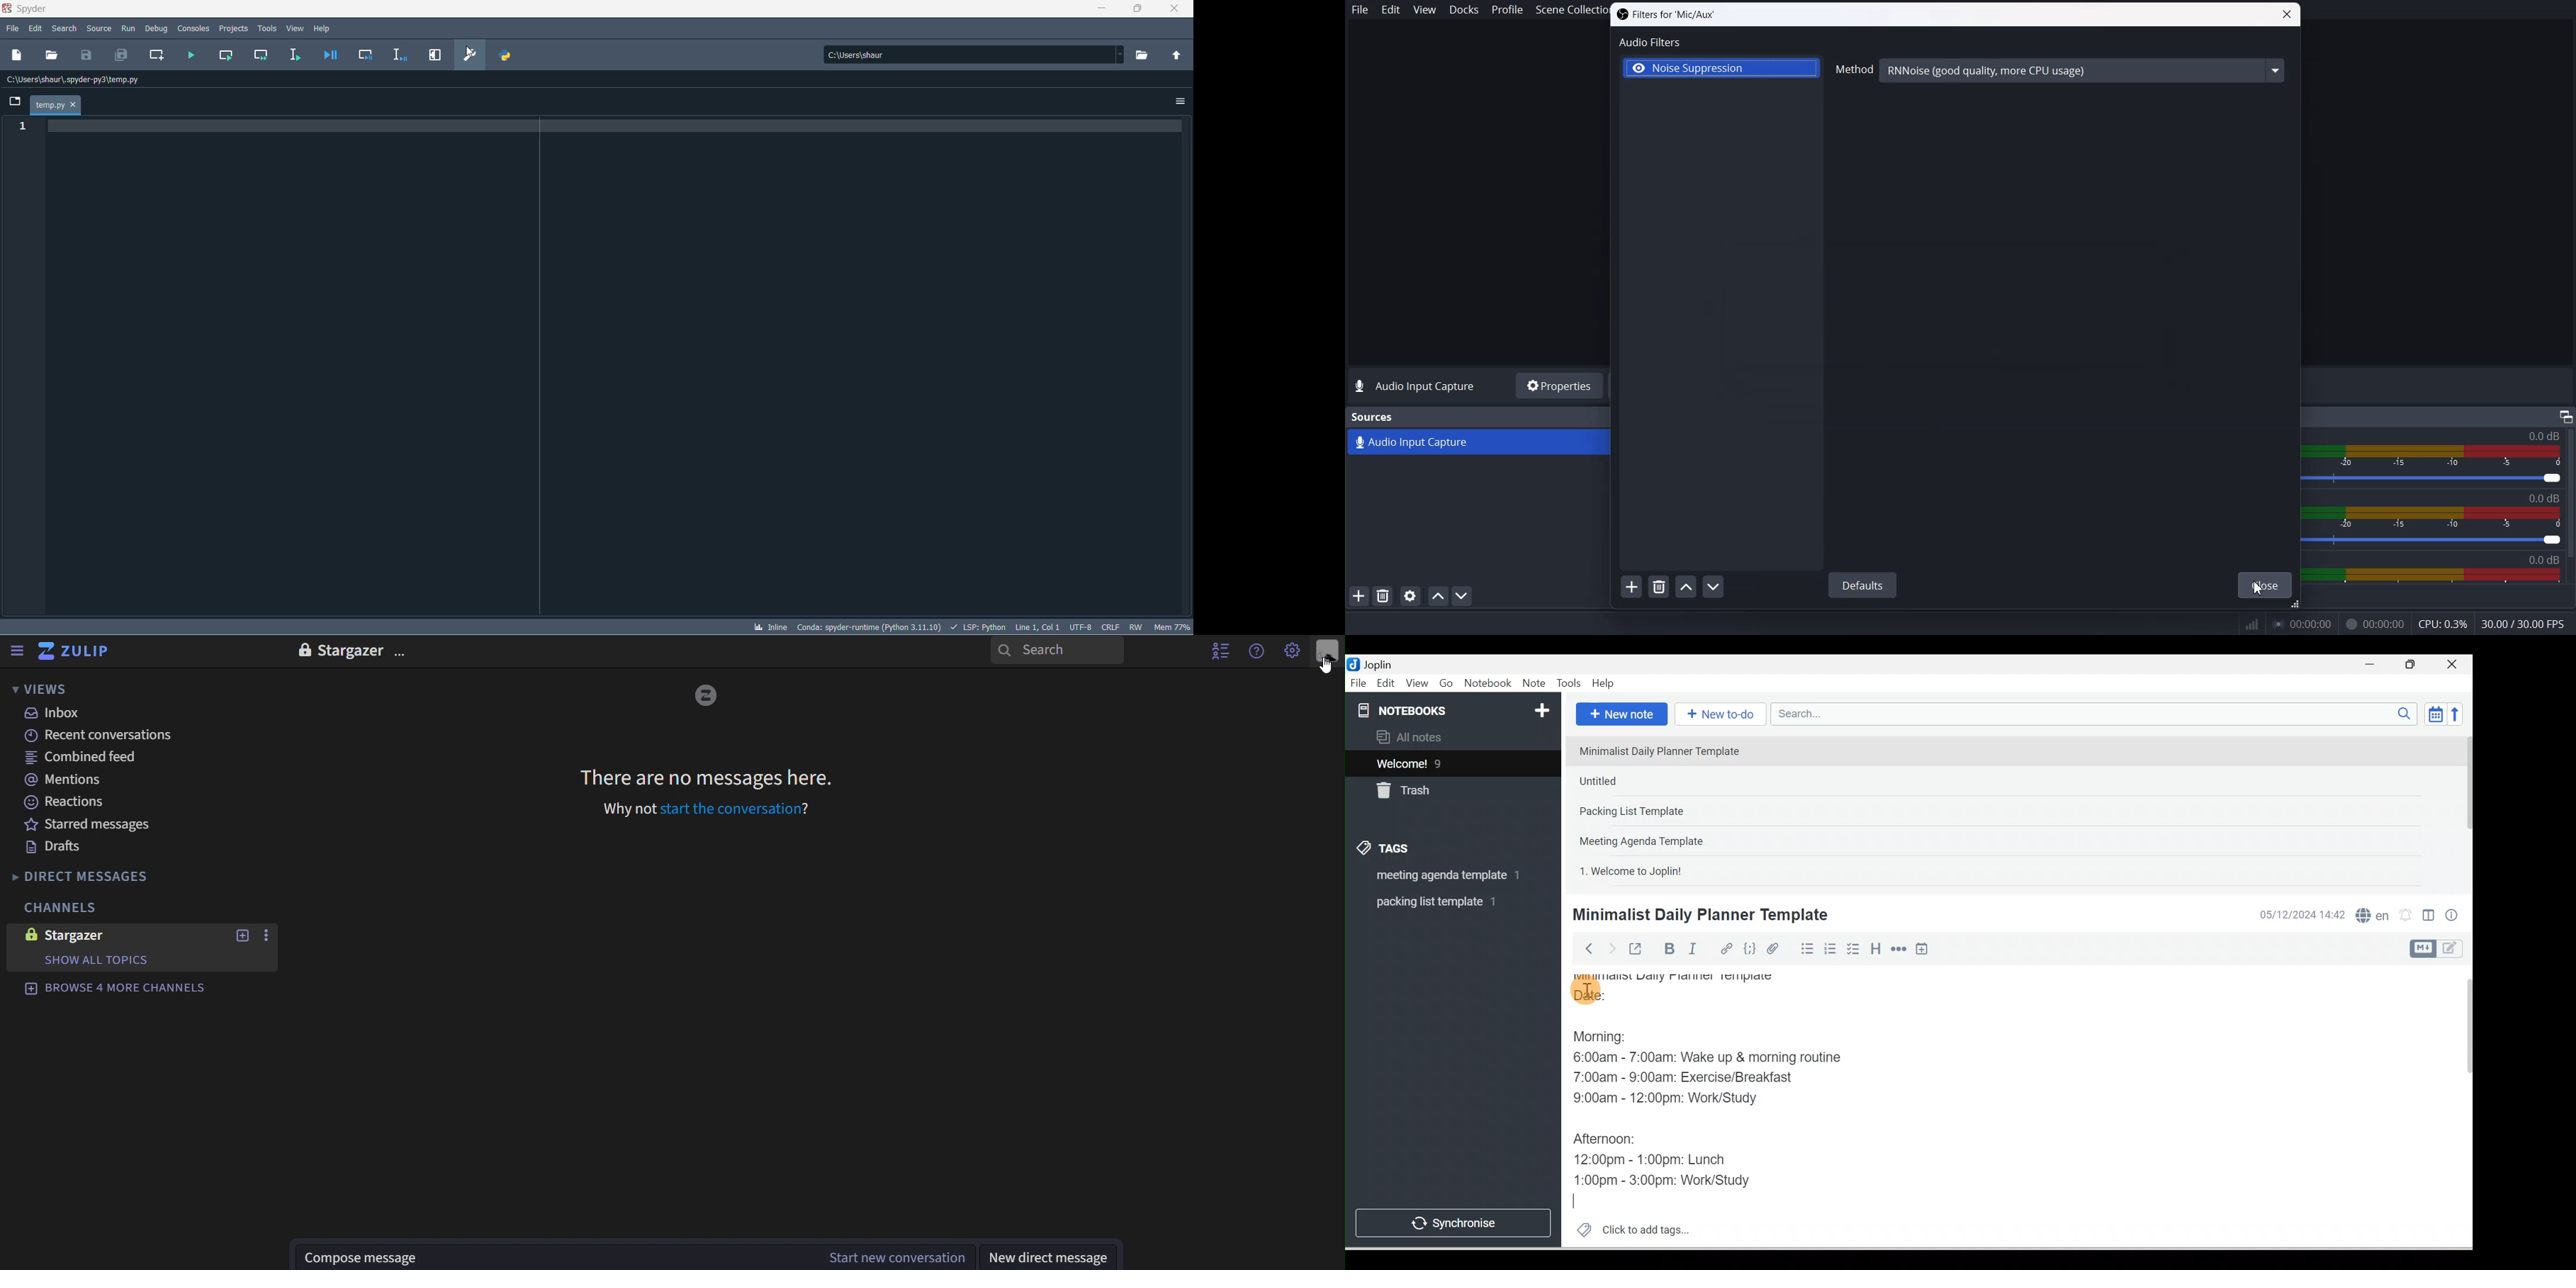 The height and width of the screenshot is (1288, 2576). Describe the element at coordinates (1431, 787) in the screenshot. I see `Trash` at that location.